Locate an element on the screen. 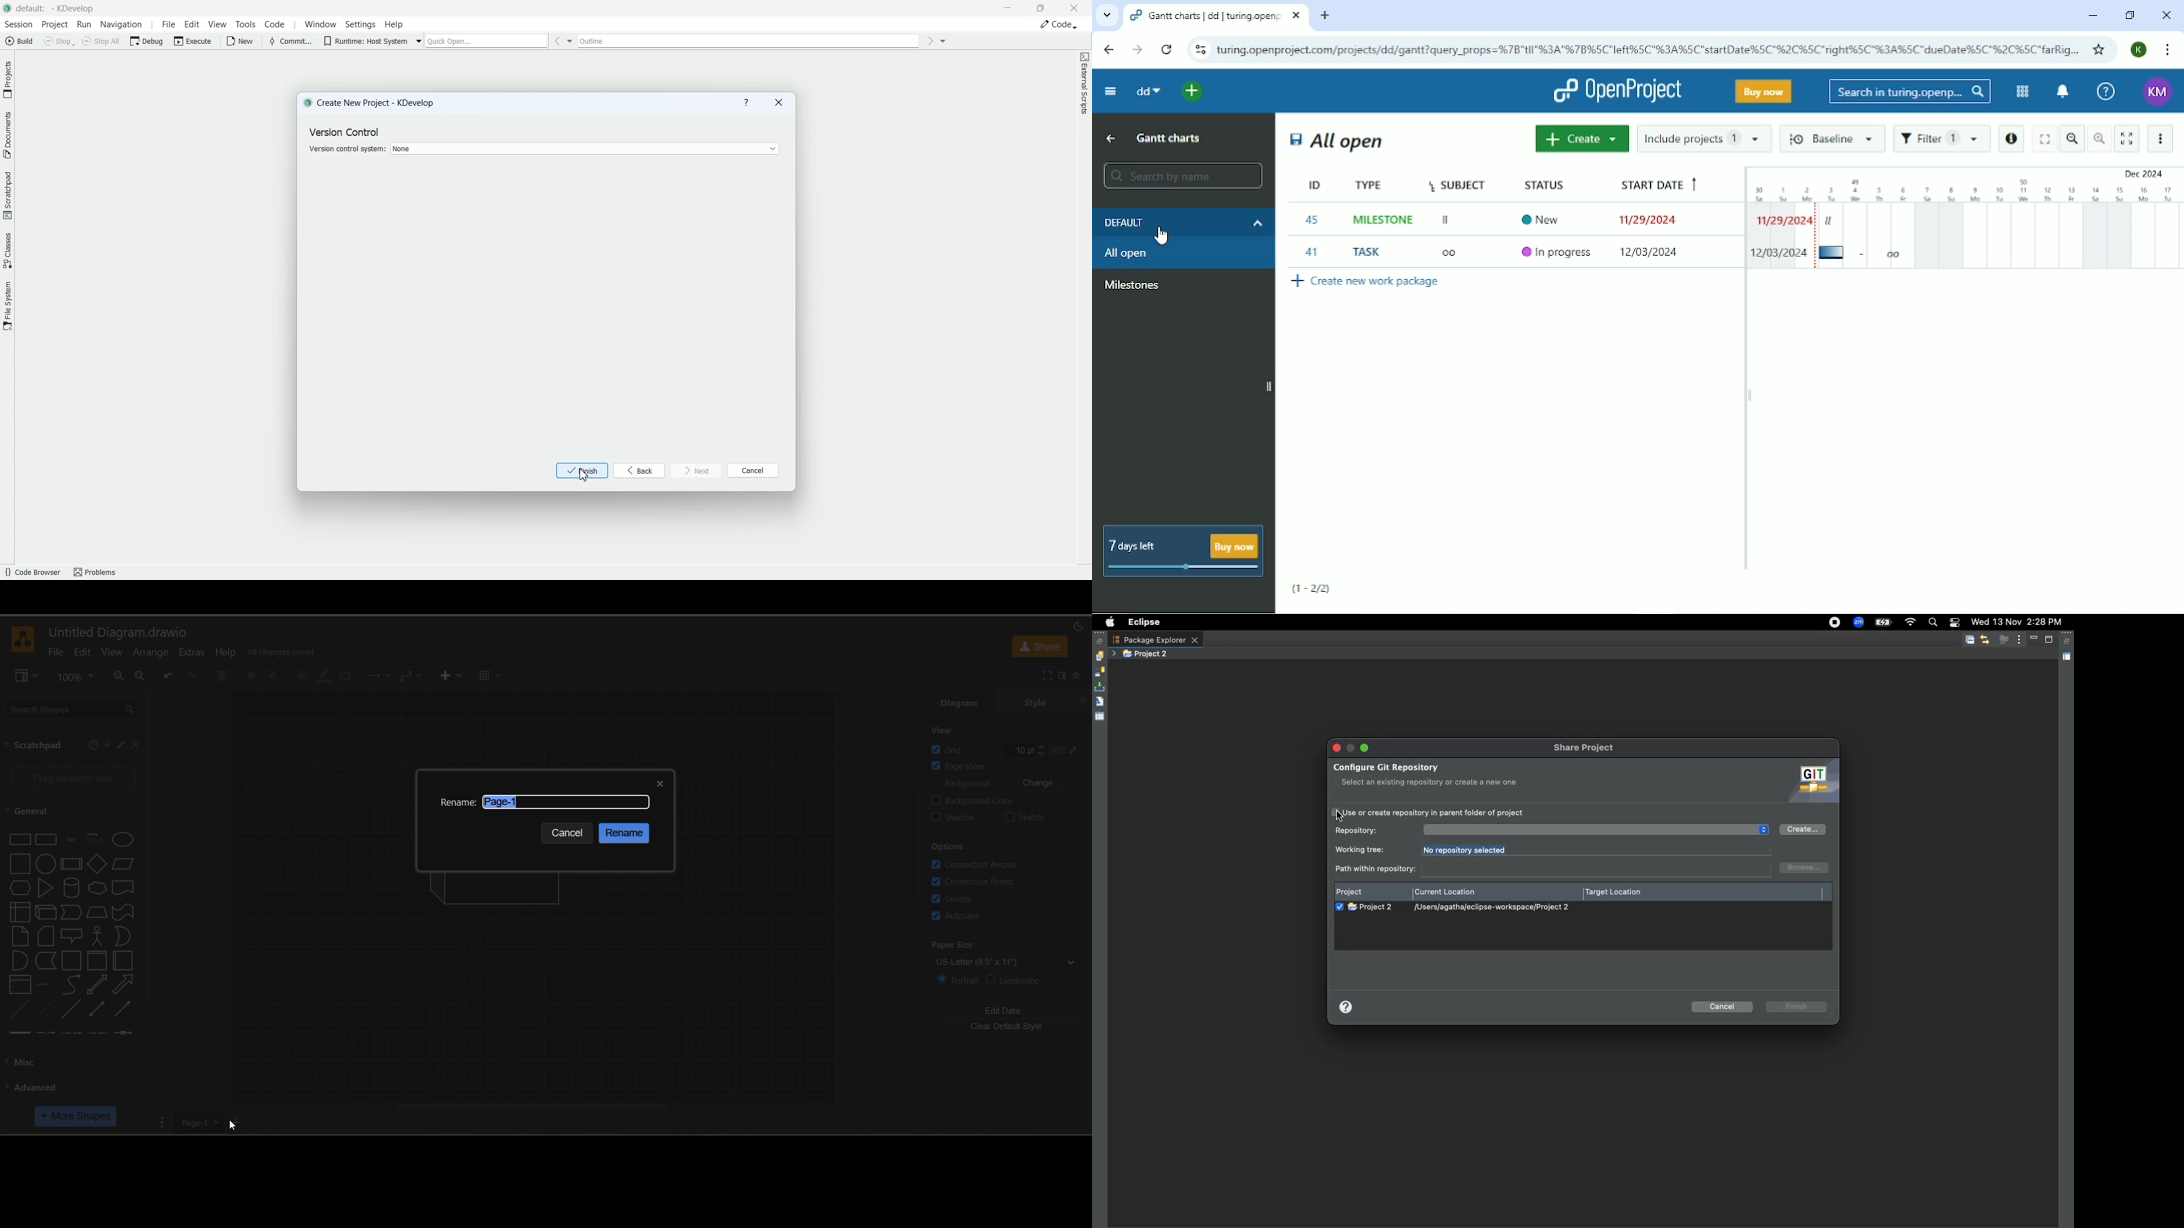 The width and height of the screenshot is (2184, 1232). style is located at coordinates (1033, 703).